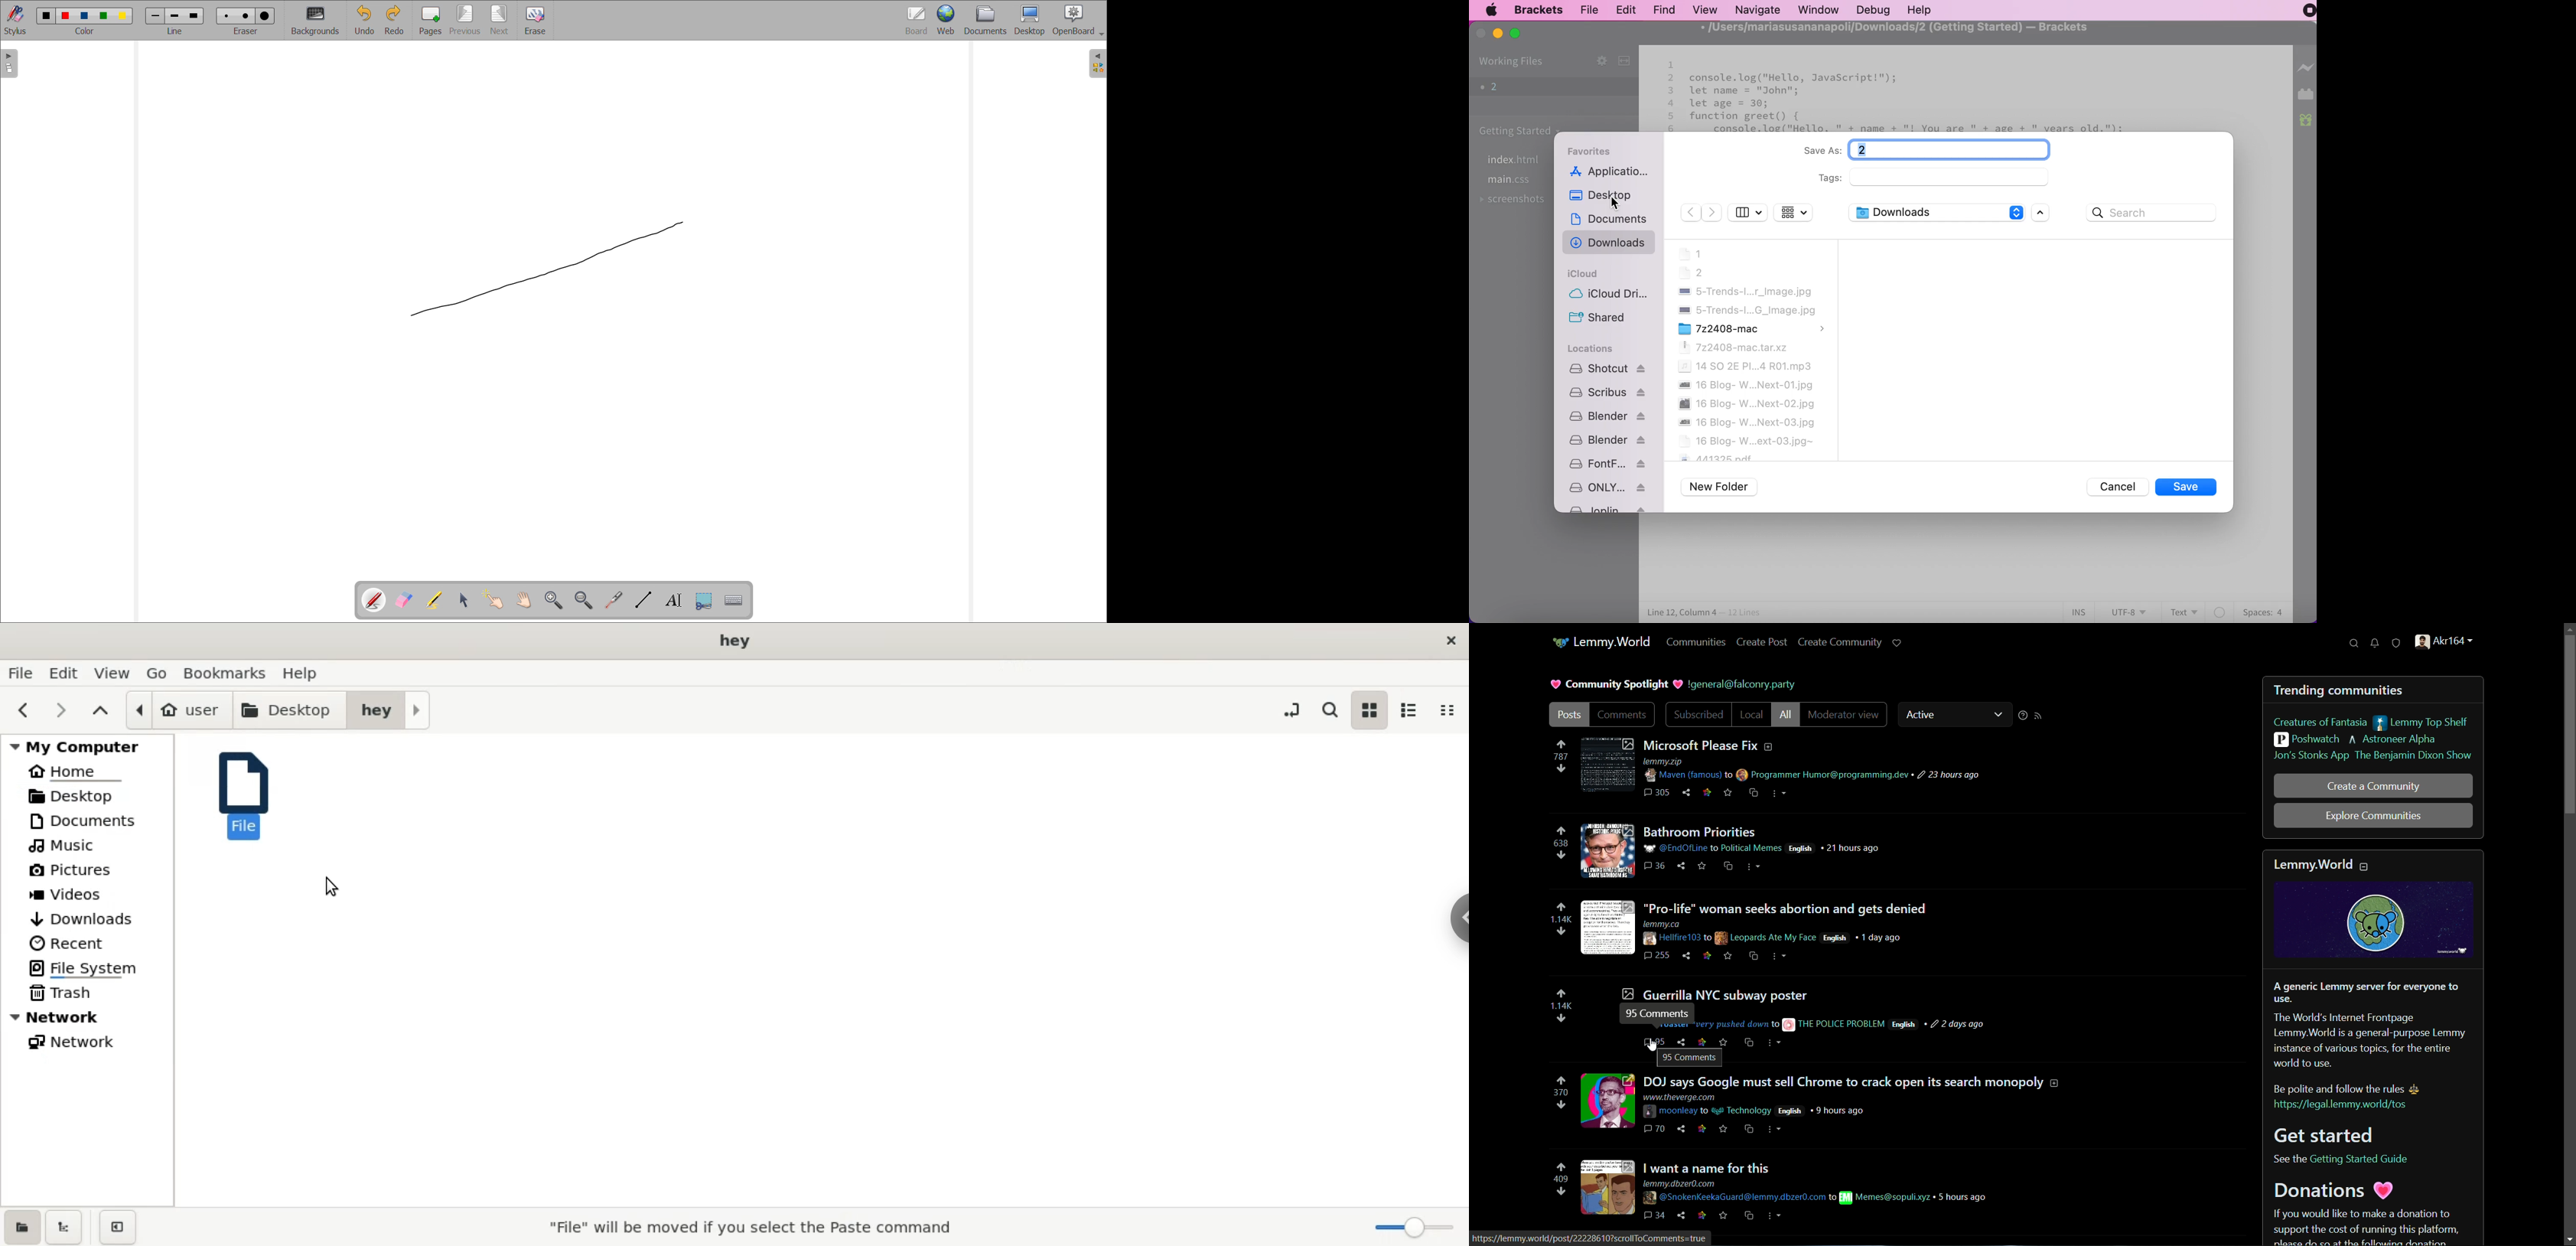  What do you see at coordinates (2020, 715) in the screenshot?
I see `sorting help` at bounding box center [2020, 715].